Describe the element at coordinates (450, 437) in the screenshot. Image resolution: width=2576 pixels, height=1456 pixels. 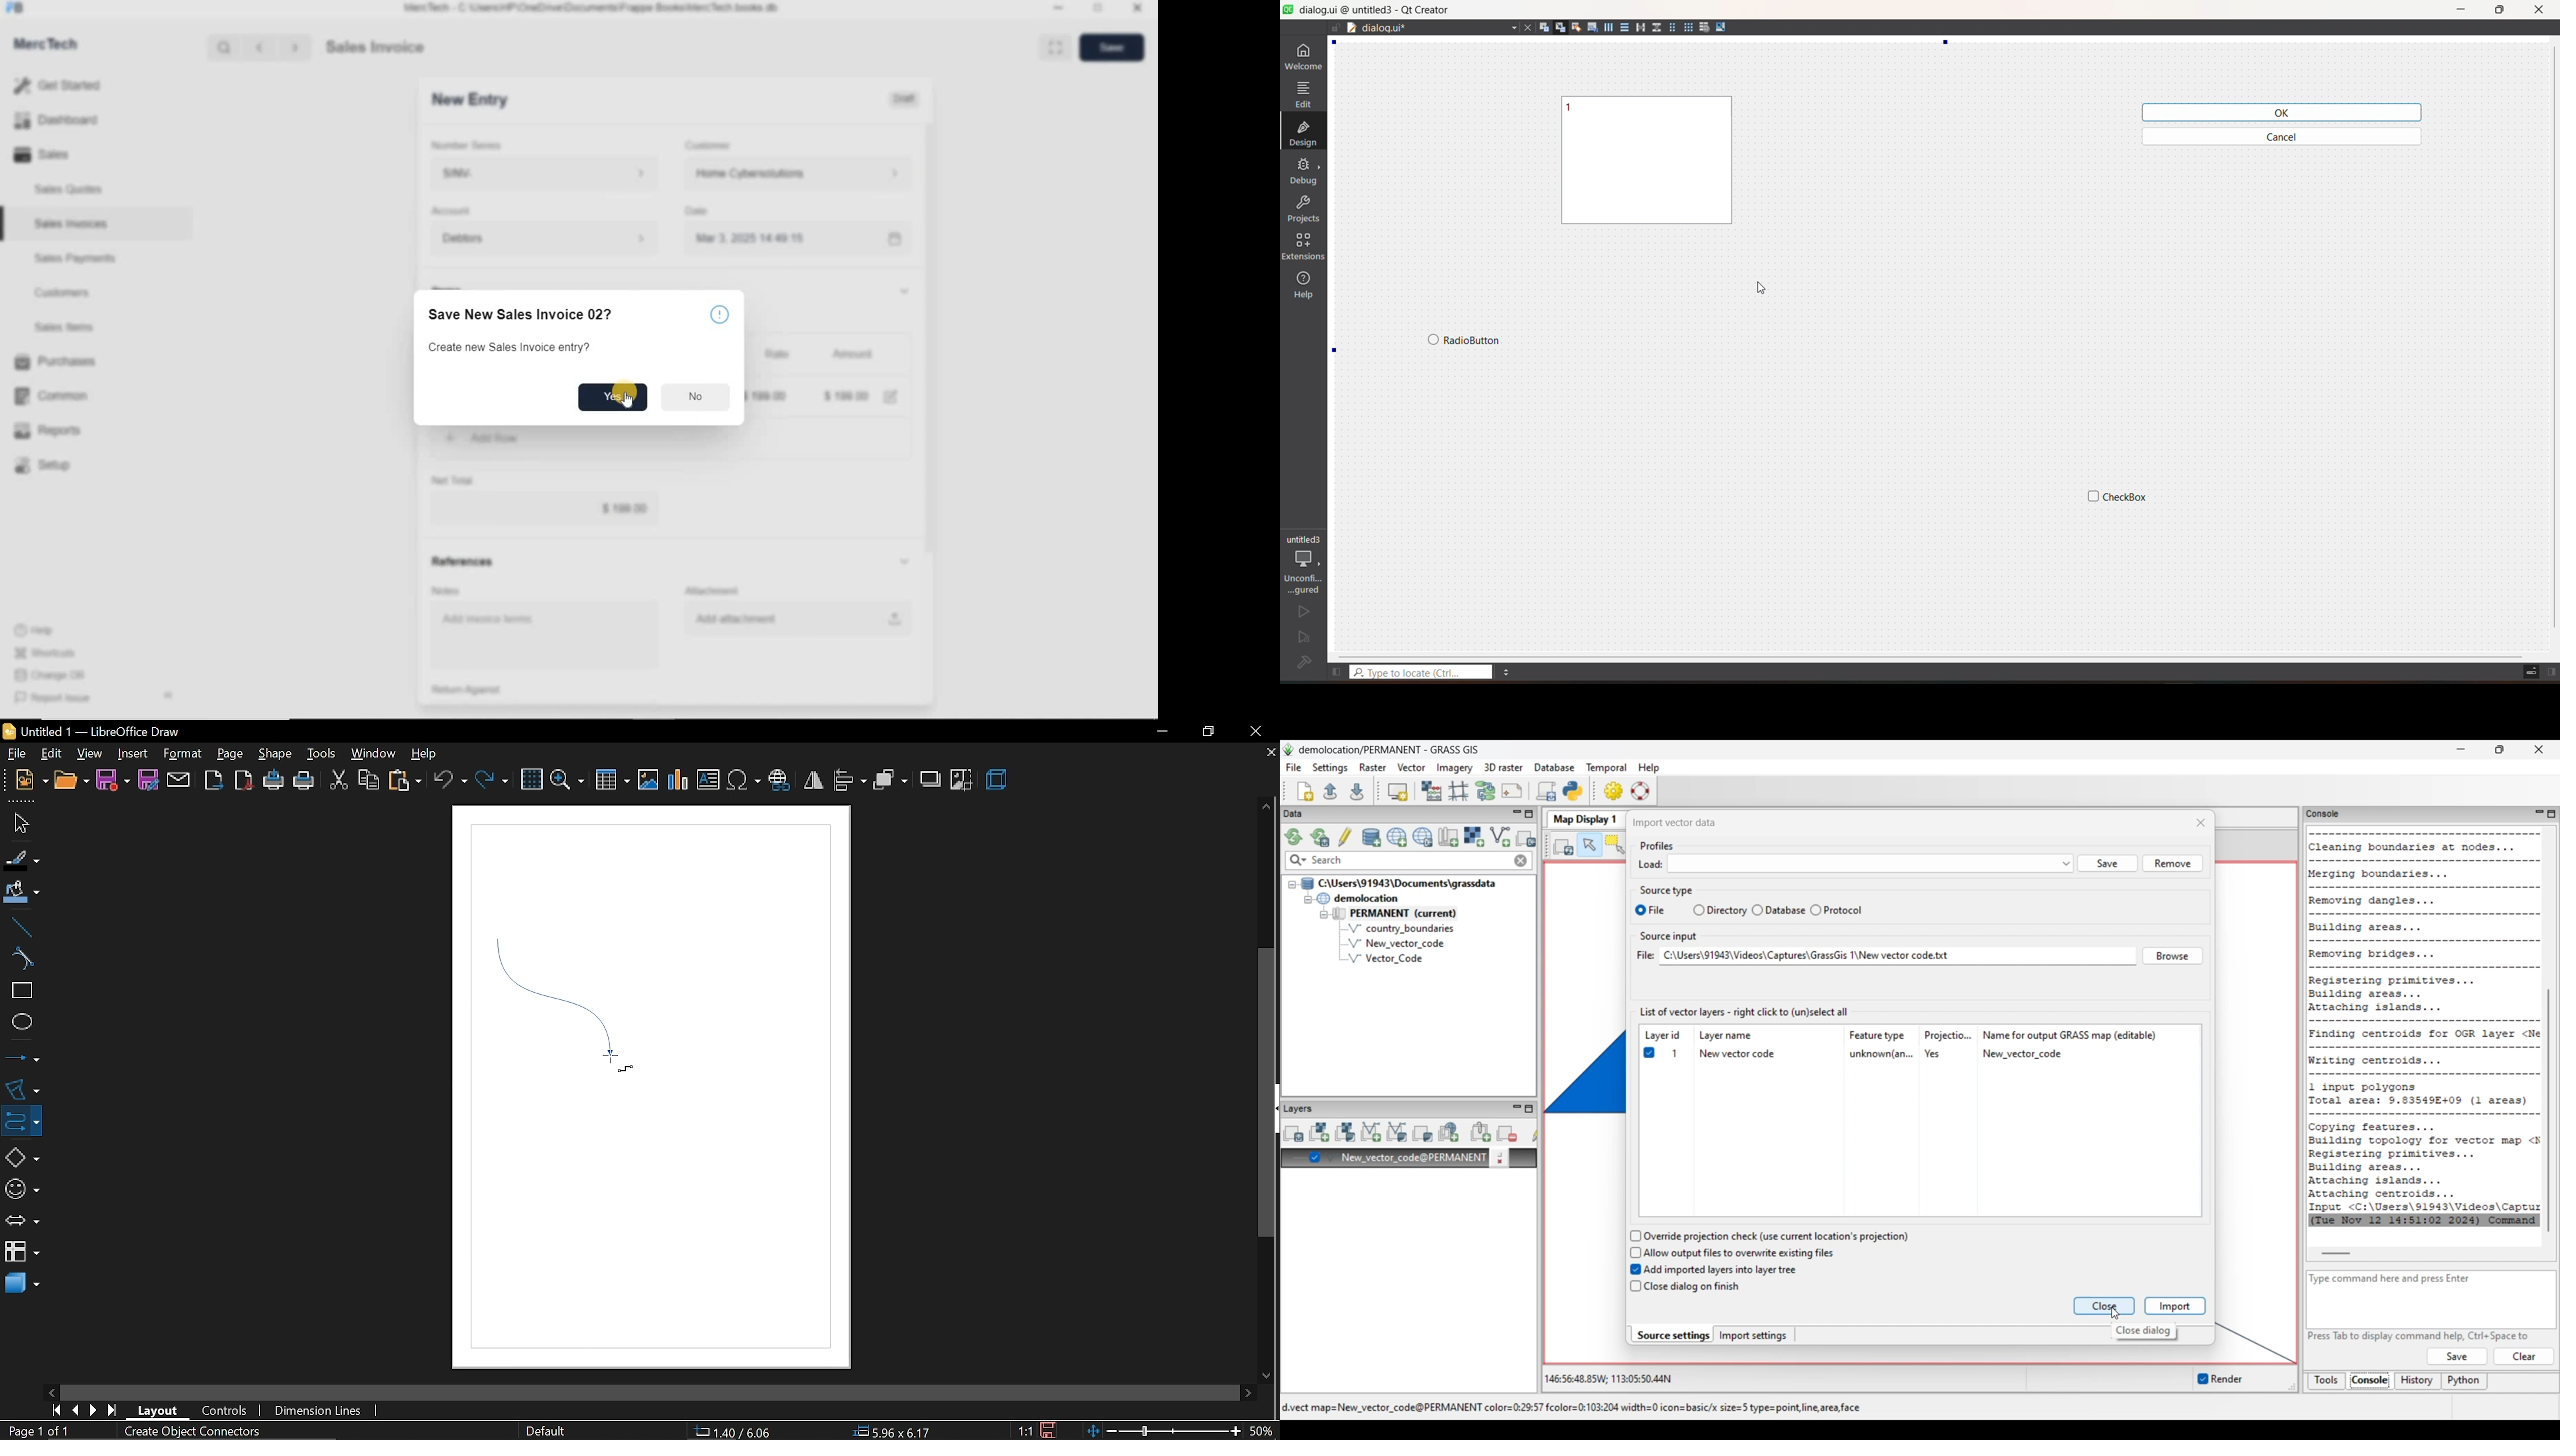
I see `plus` at that location.